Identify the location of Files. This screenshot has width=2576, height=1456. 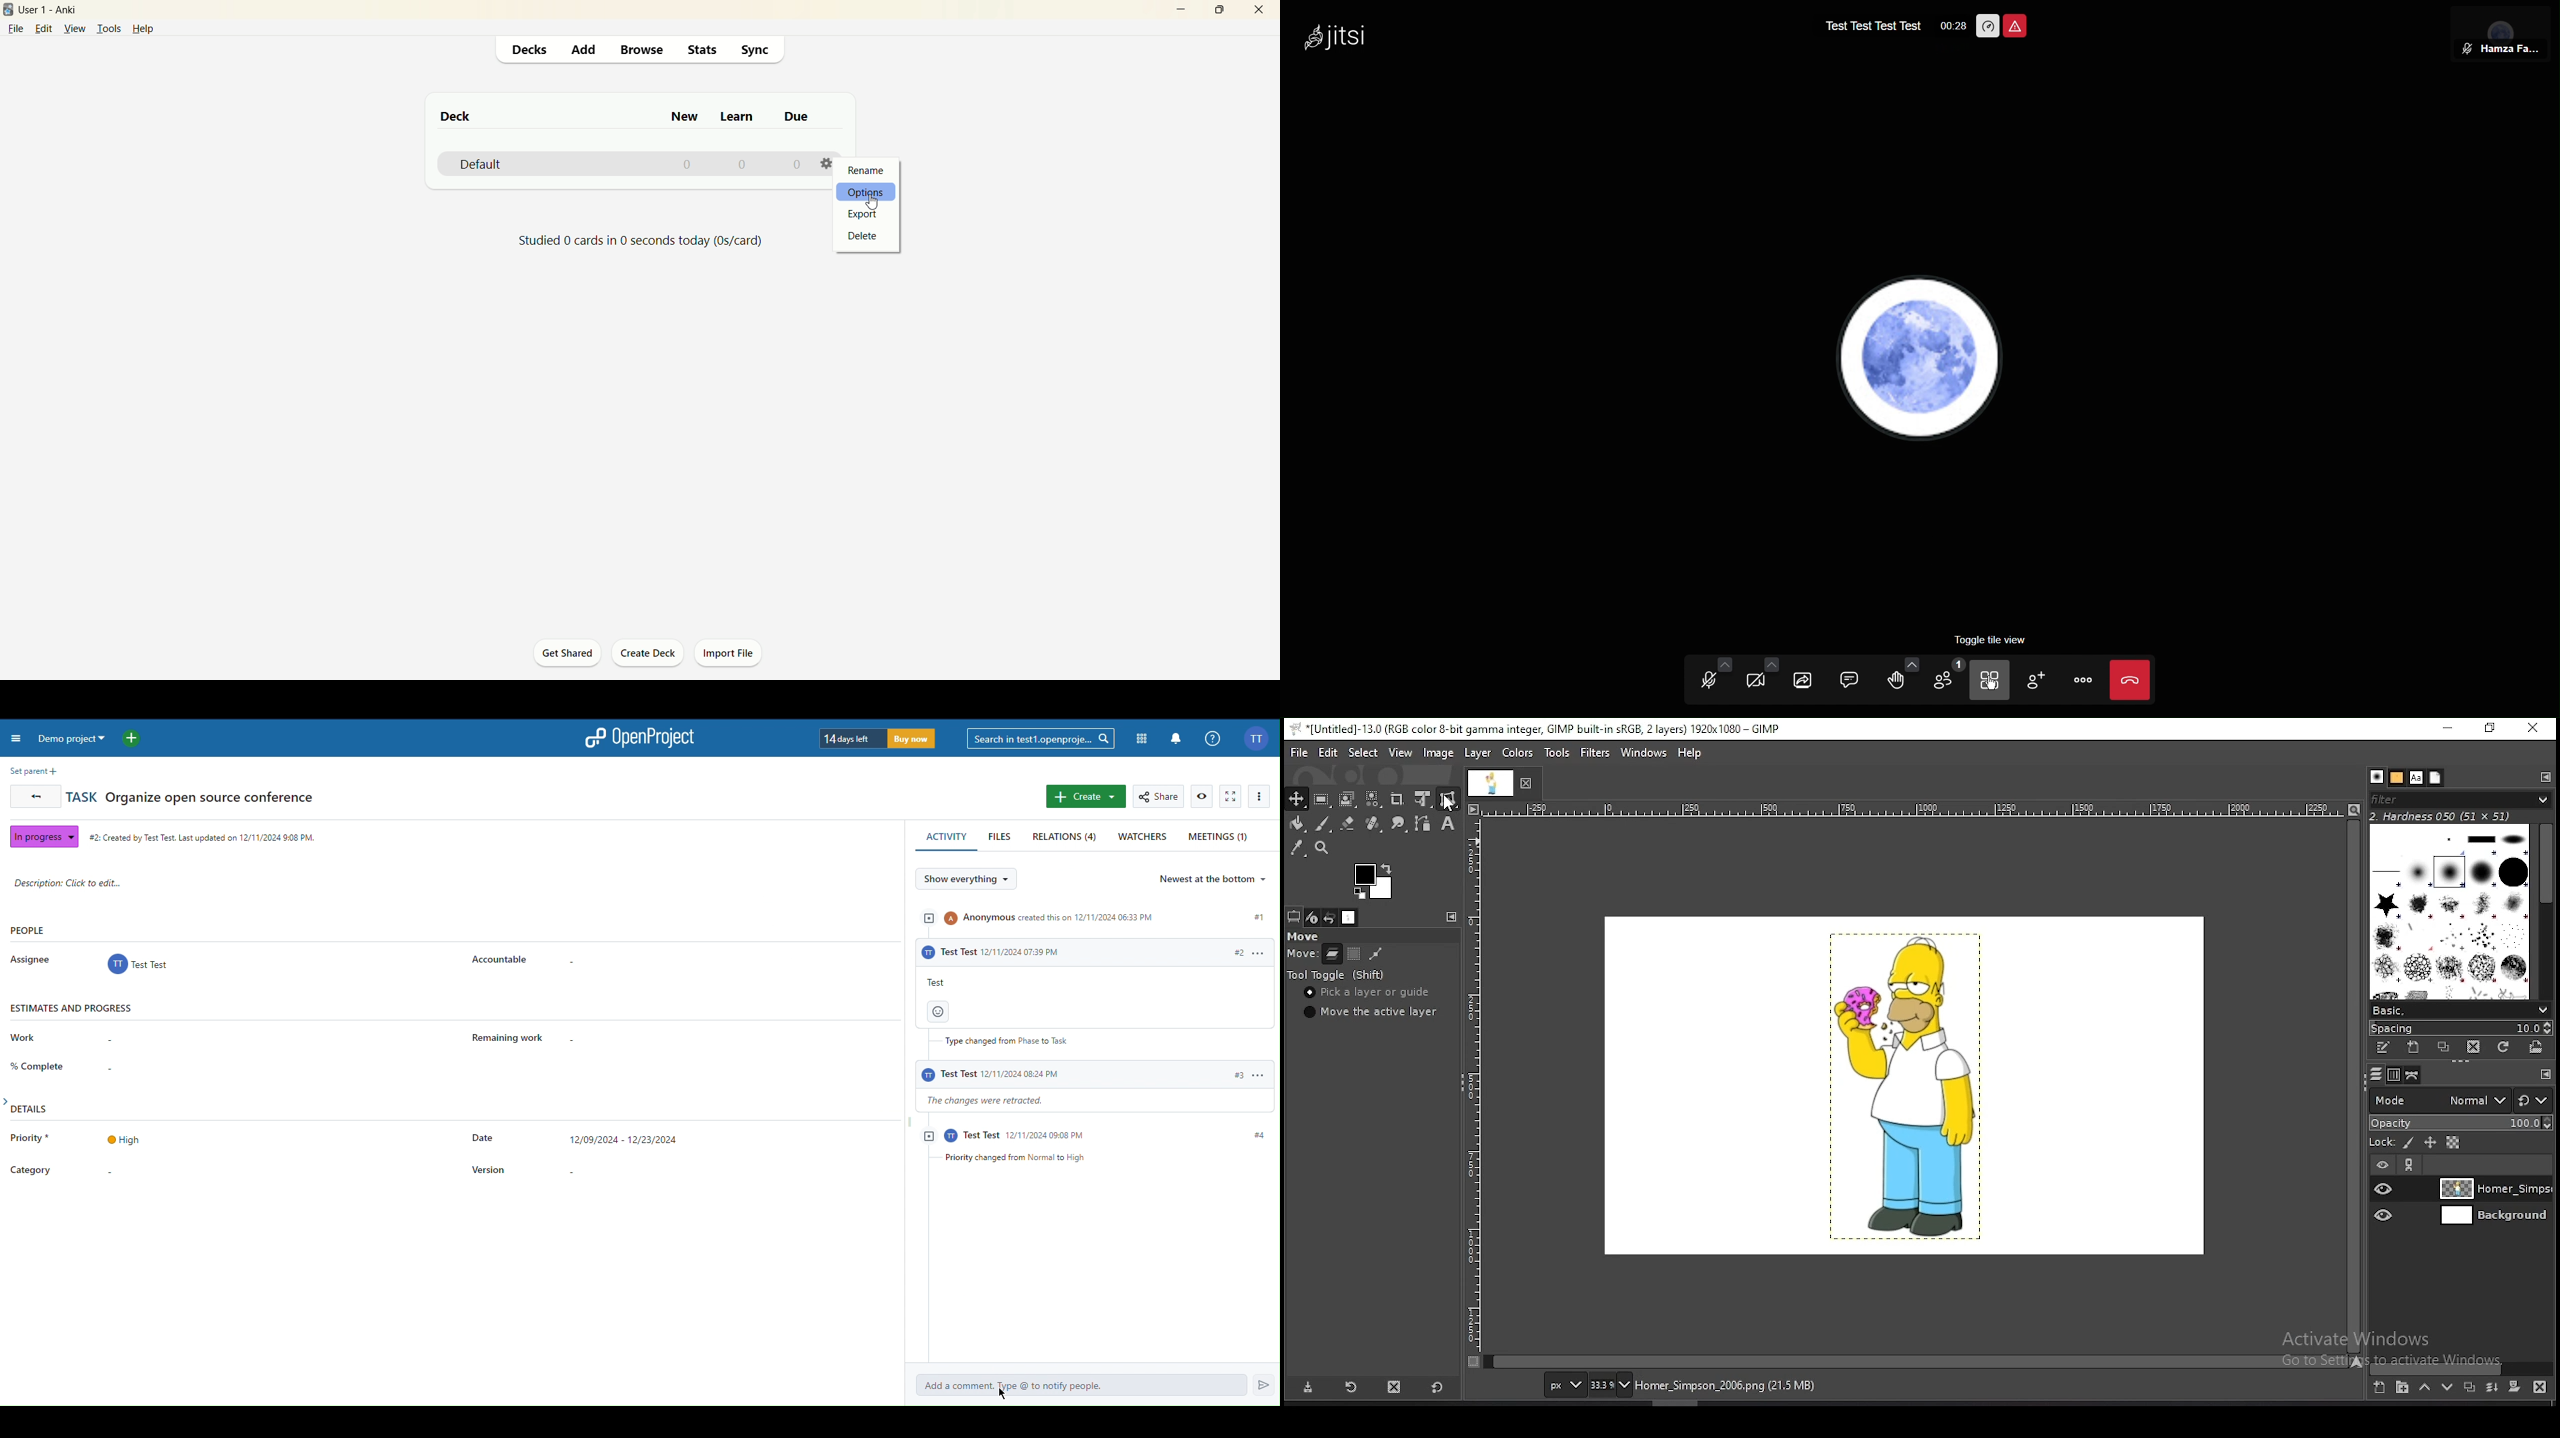
(1001, 837).